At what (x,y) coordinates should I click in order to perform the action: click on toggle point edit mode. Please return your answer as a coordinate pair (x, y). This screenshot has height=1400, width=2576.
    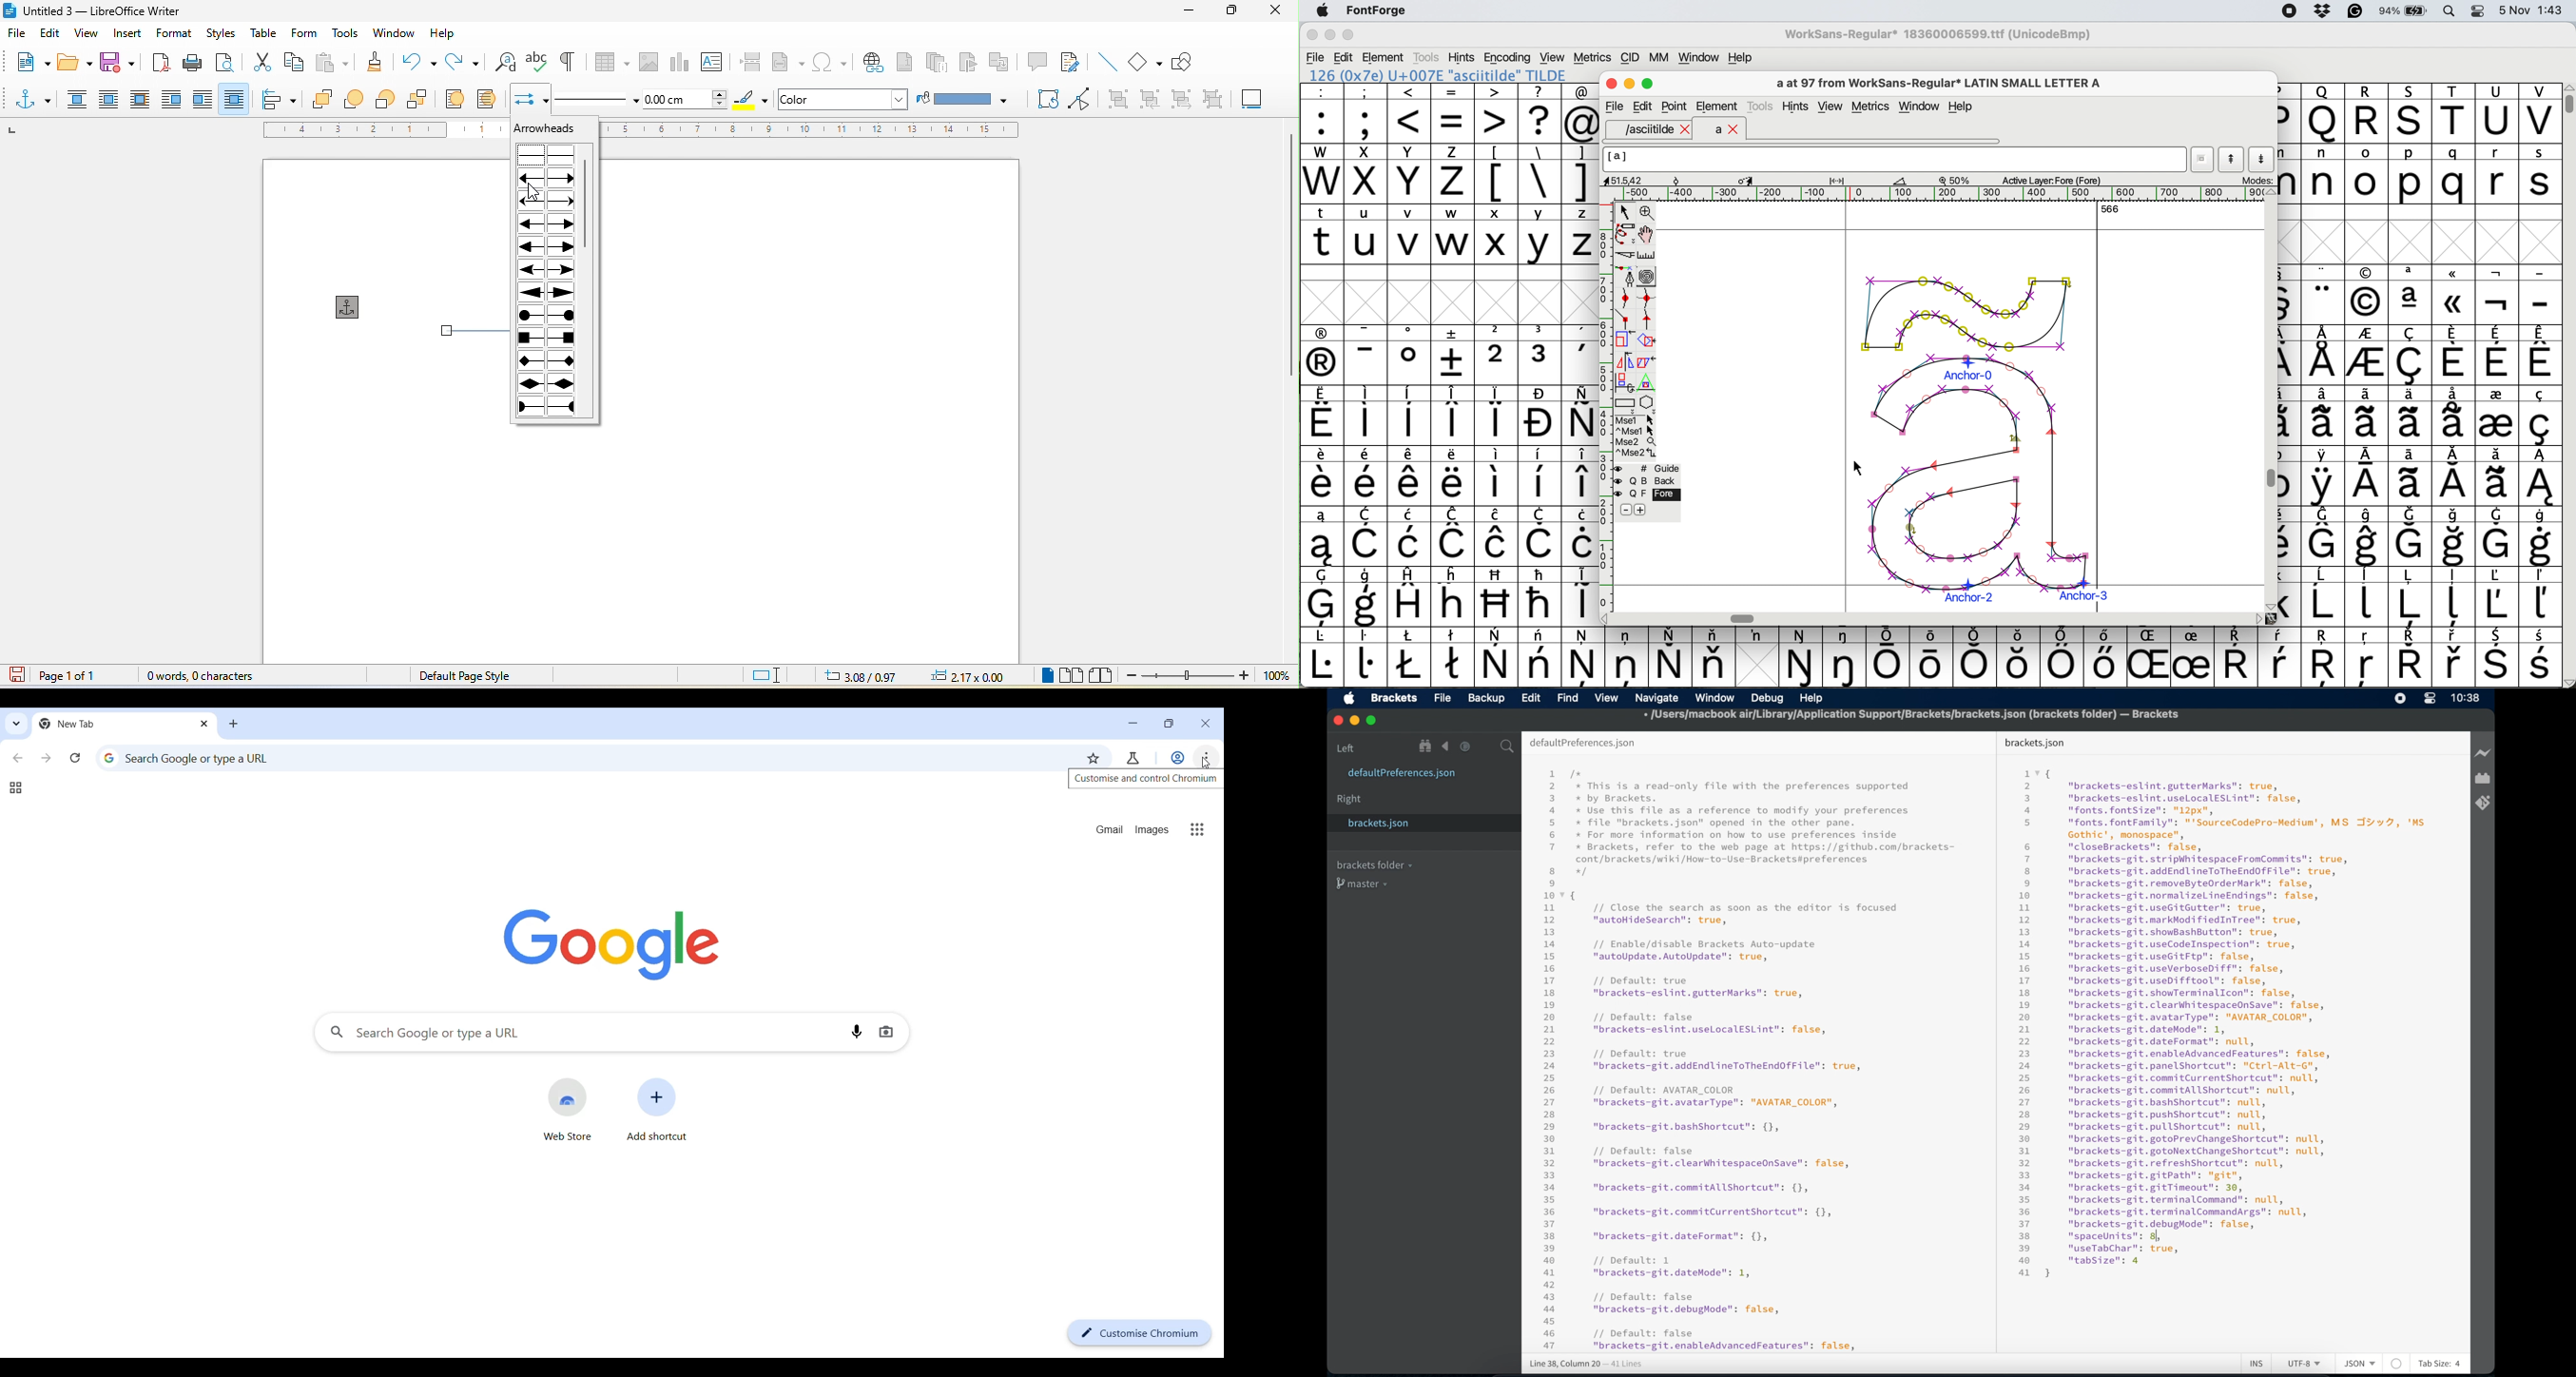
    Looking at the image, I should click on (1086, 98).